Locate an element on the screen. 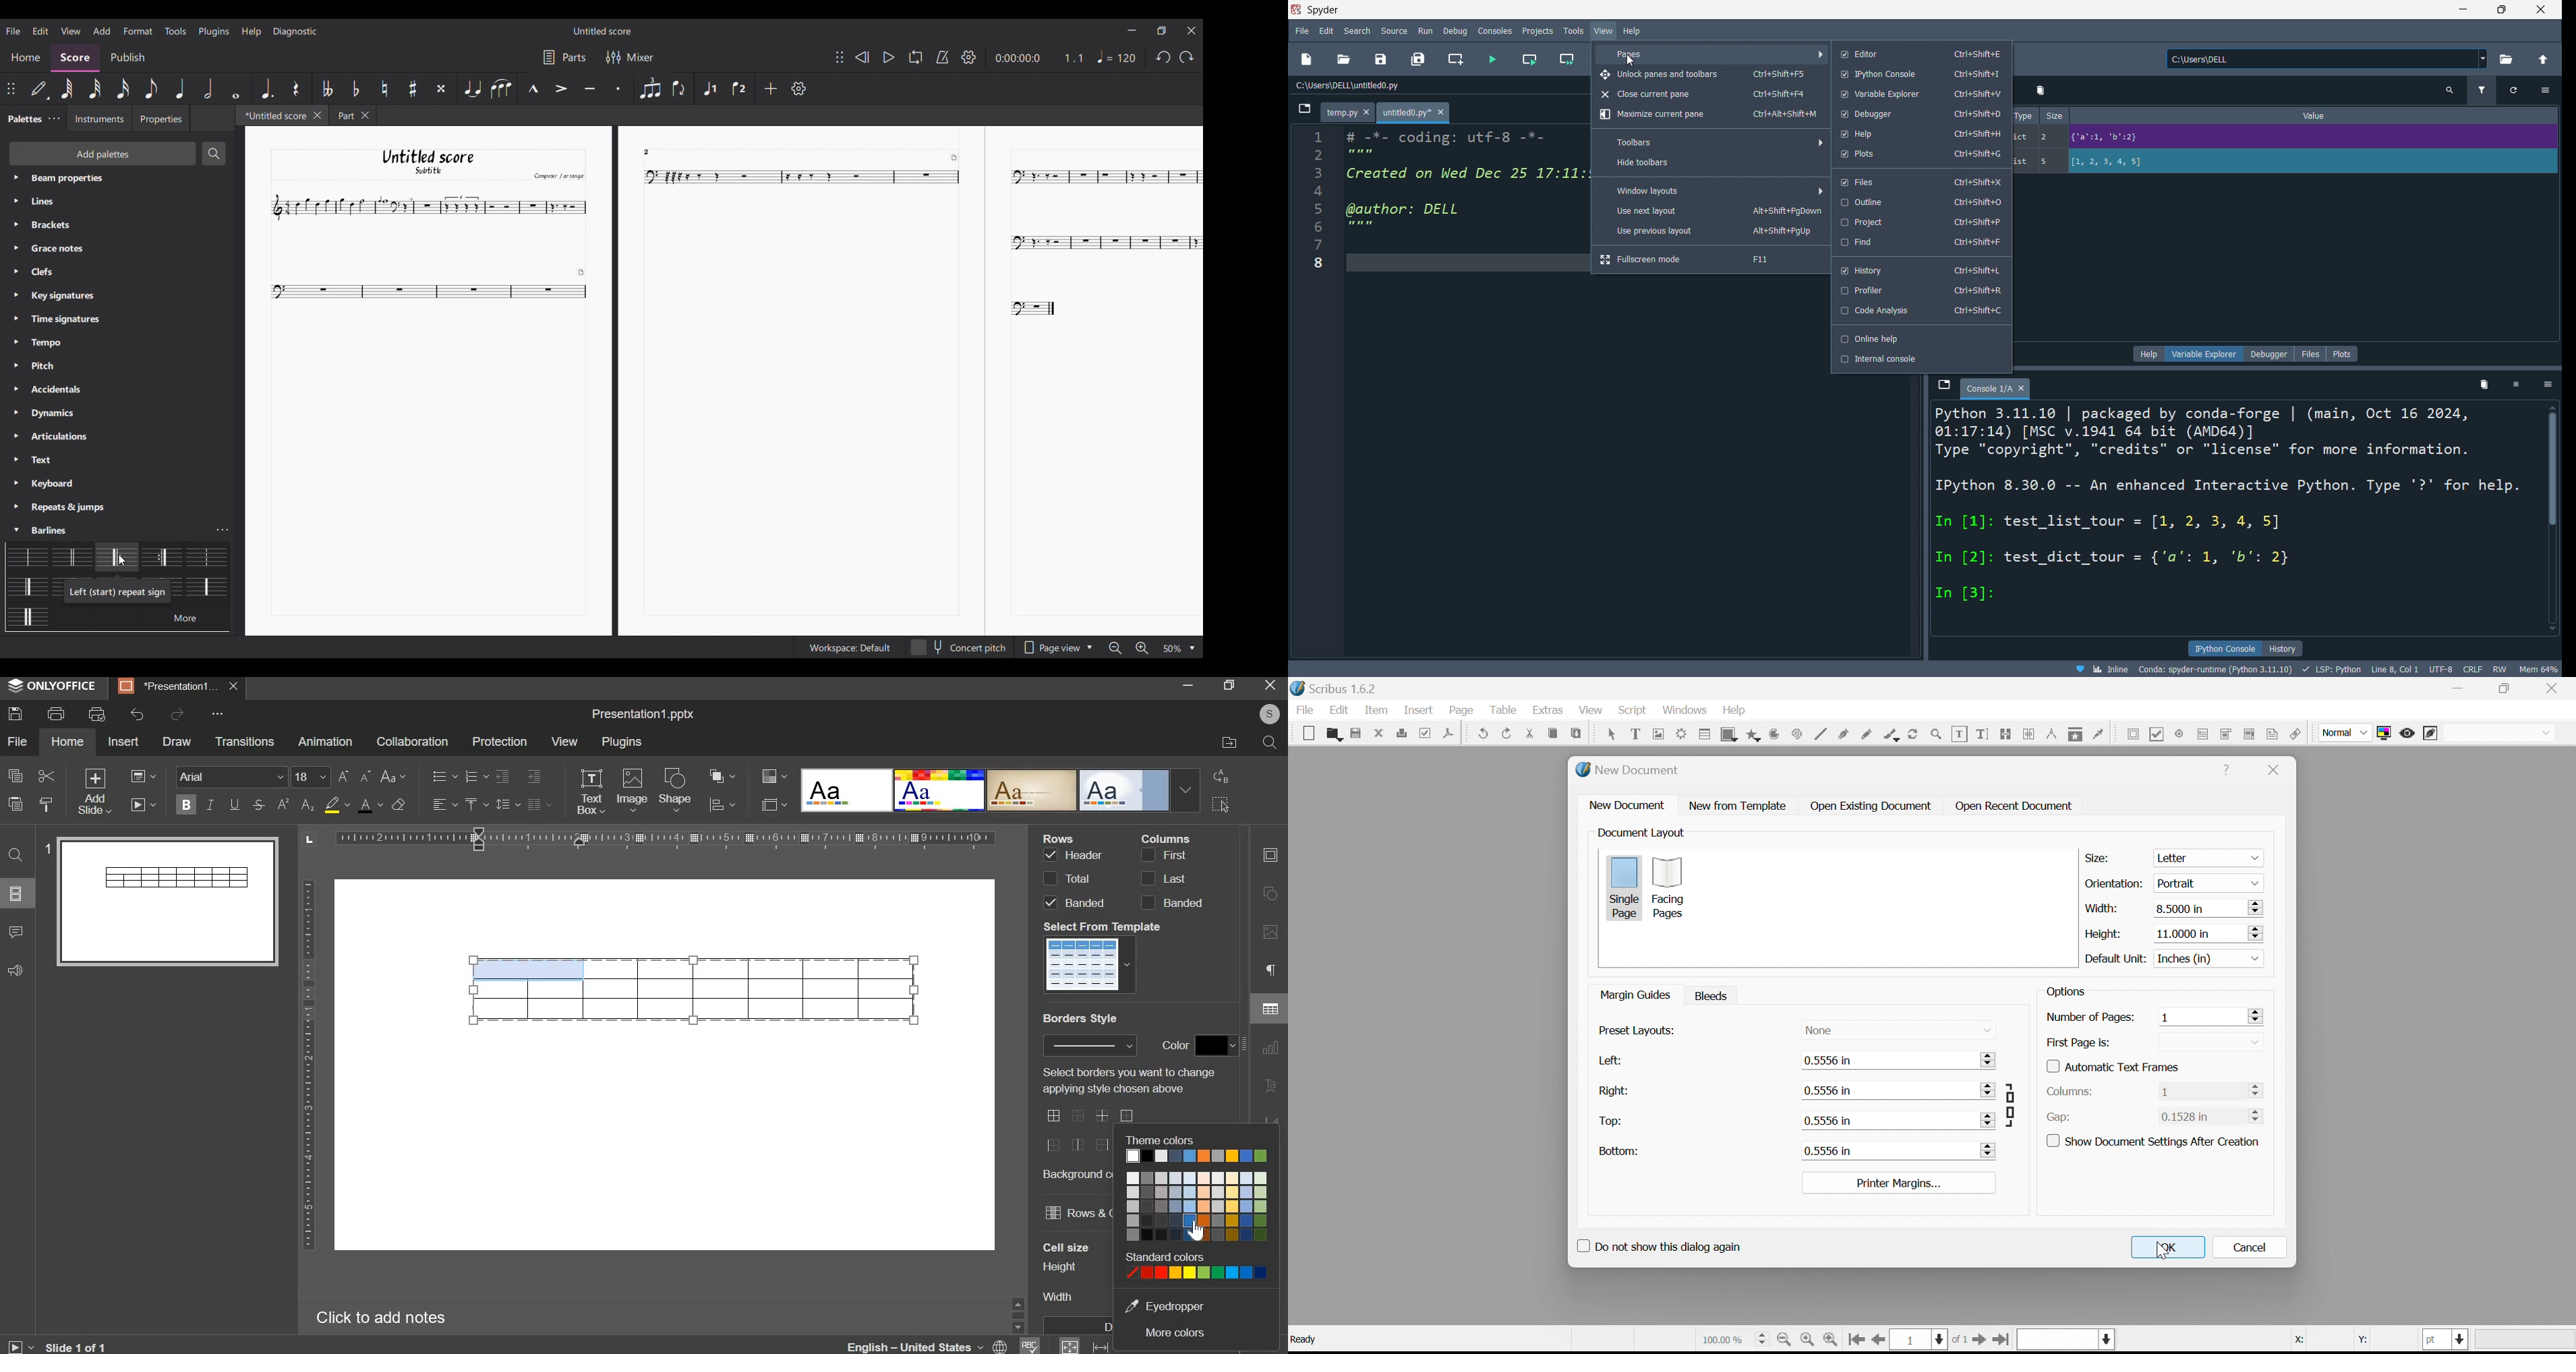 This screenshot has width=2576, height=1372. calligraphic line is located at coordinates (1891, 734).